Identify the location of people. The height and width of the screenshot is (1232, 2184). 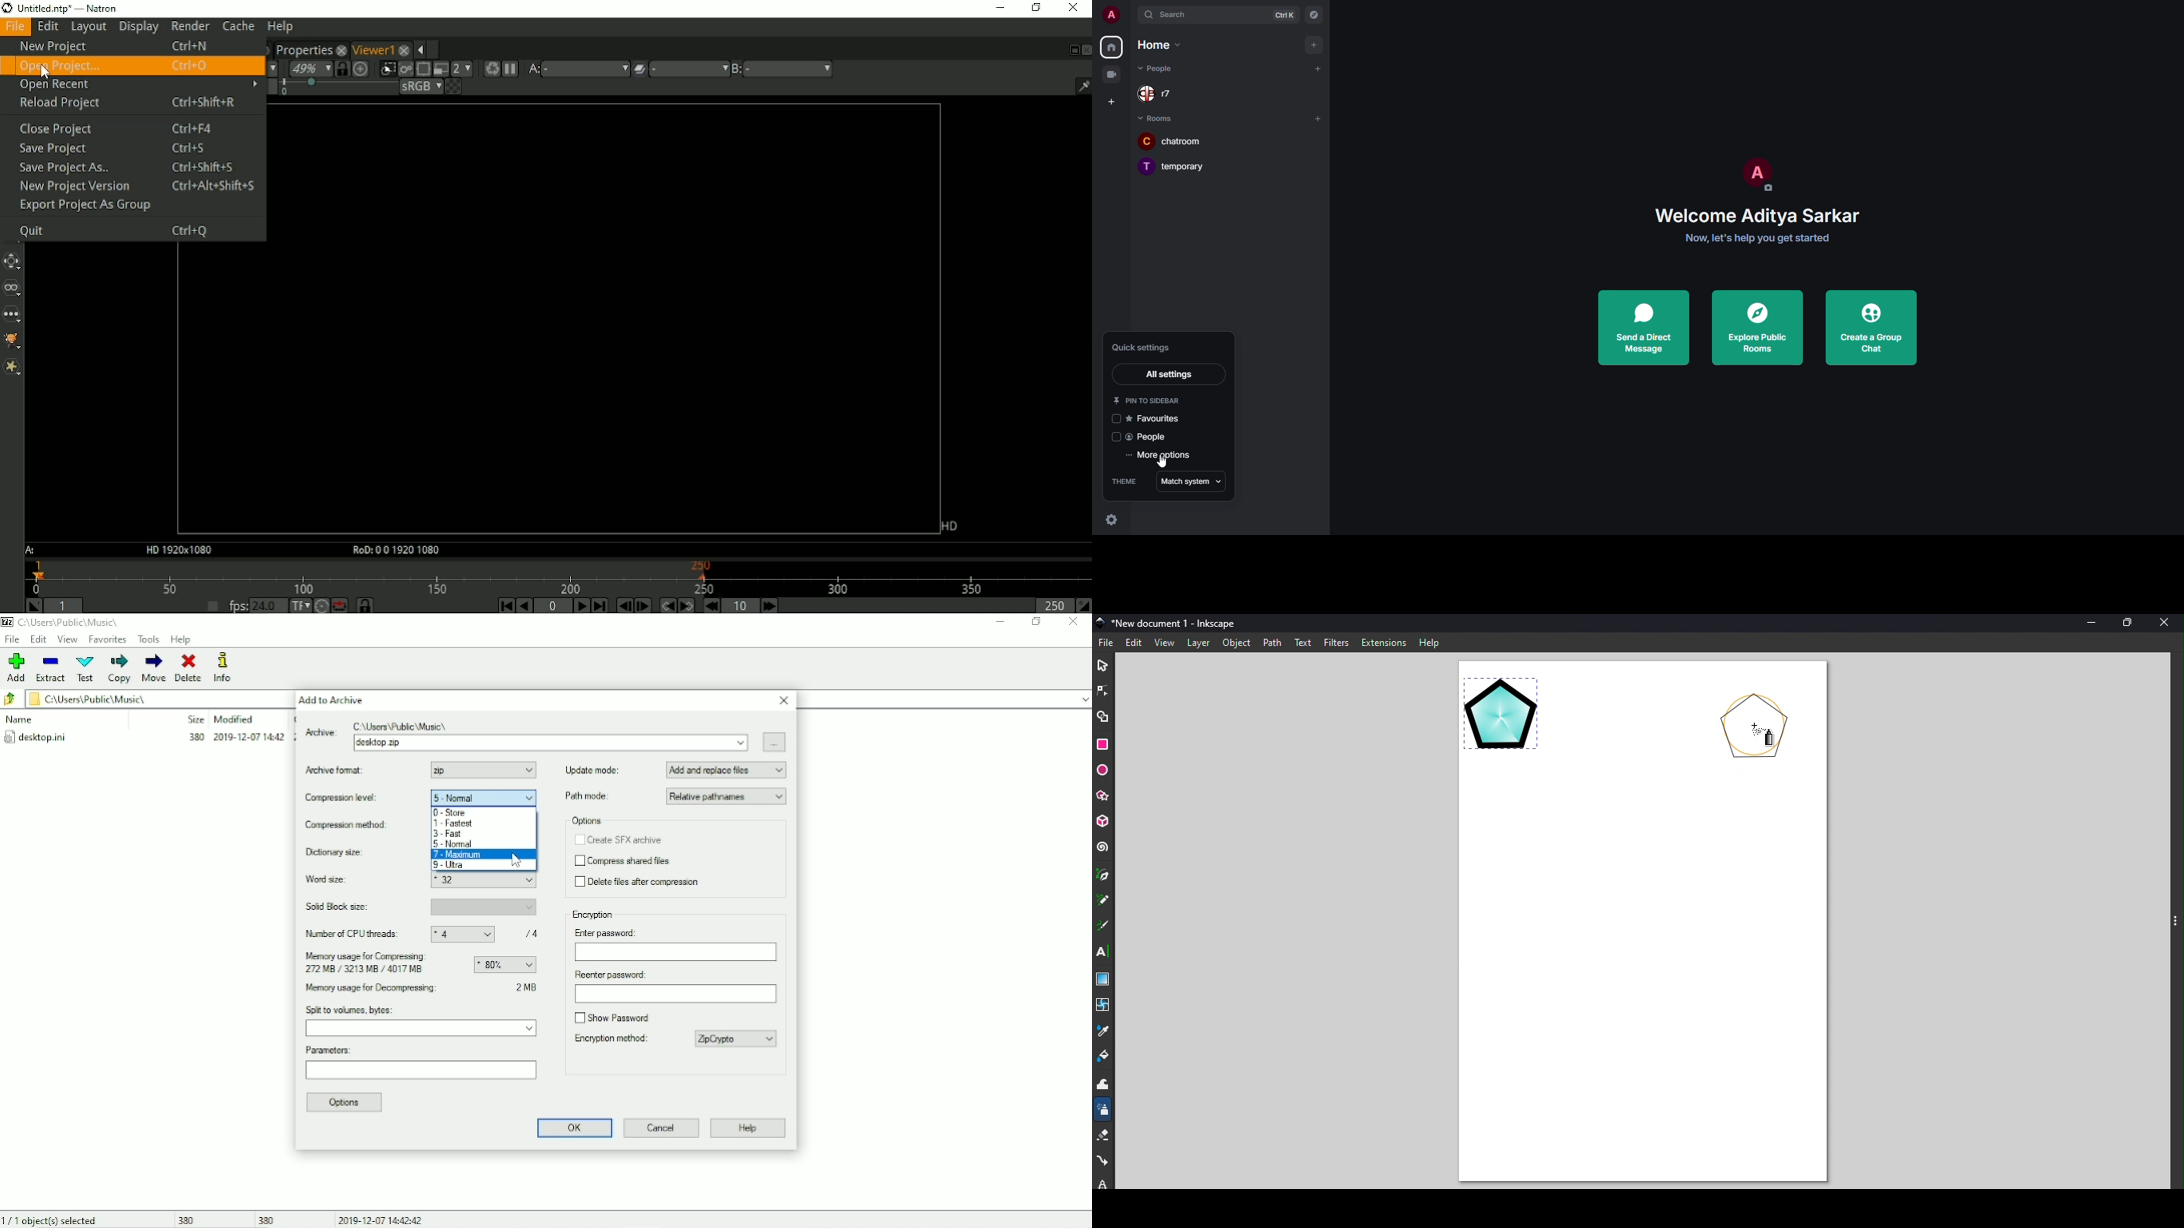
(1148, 438).